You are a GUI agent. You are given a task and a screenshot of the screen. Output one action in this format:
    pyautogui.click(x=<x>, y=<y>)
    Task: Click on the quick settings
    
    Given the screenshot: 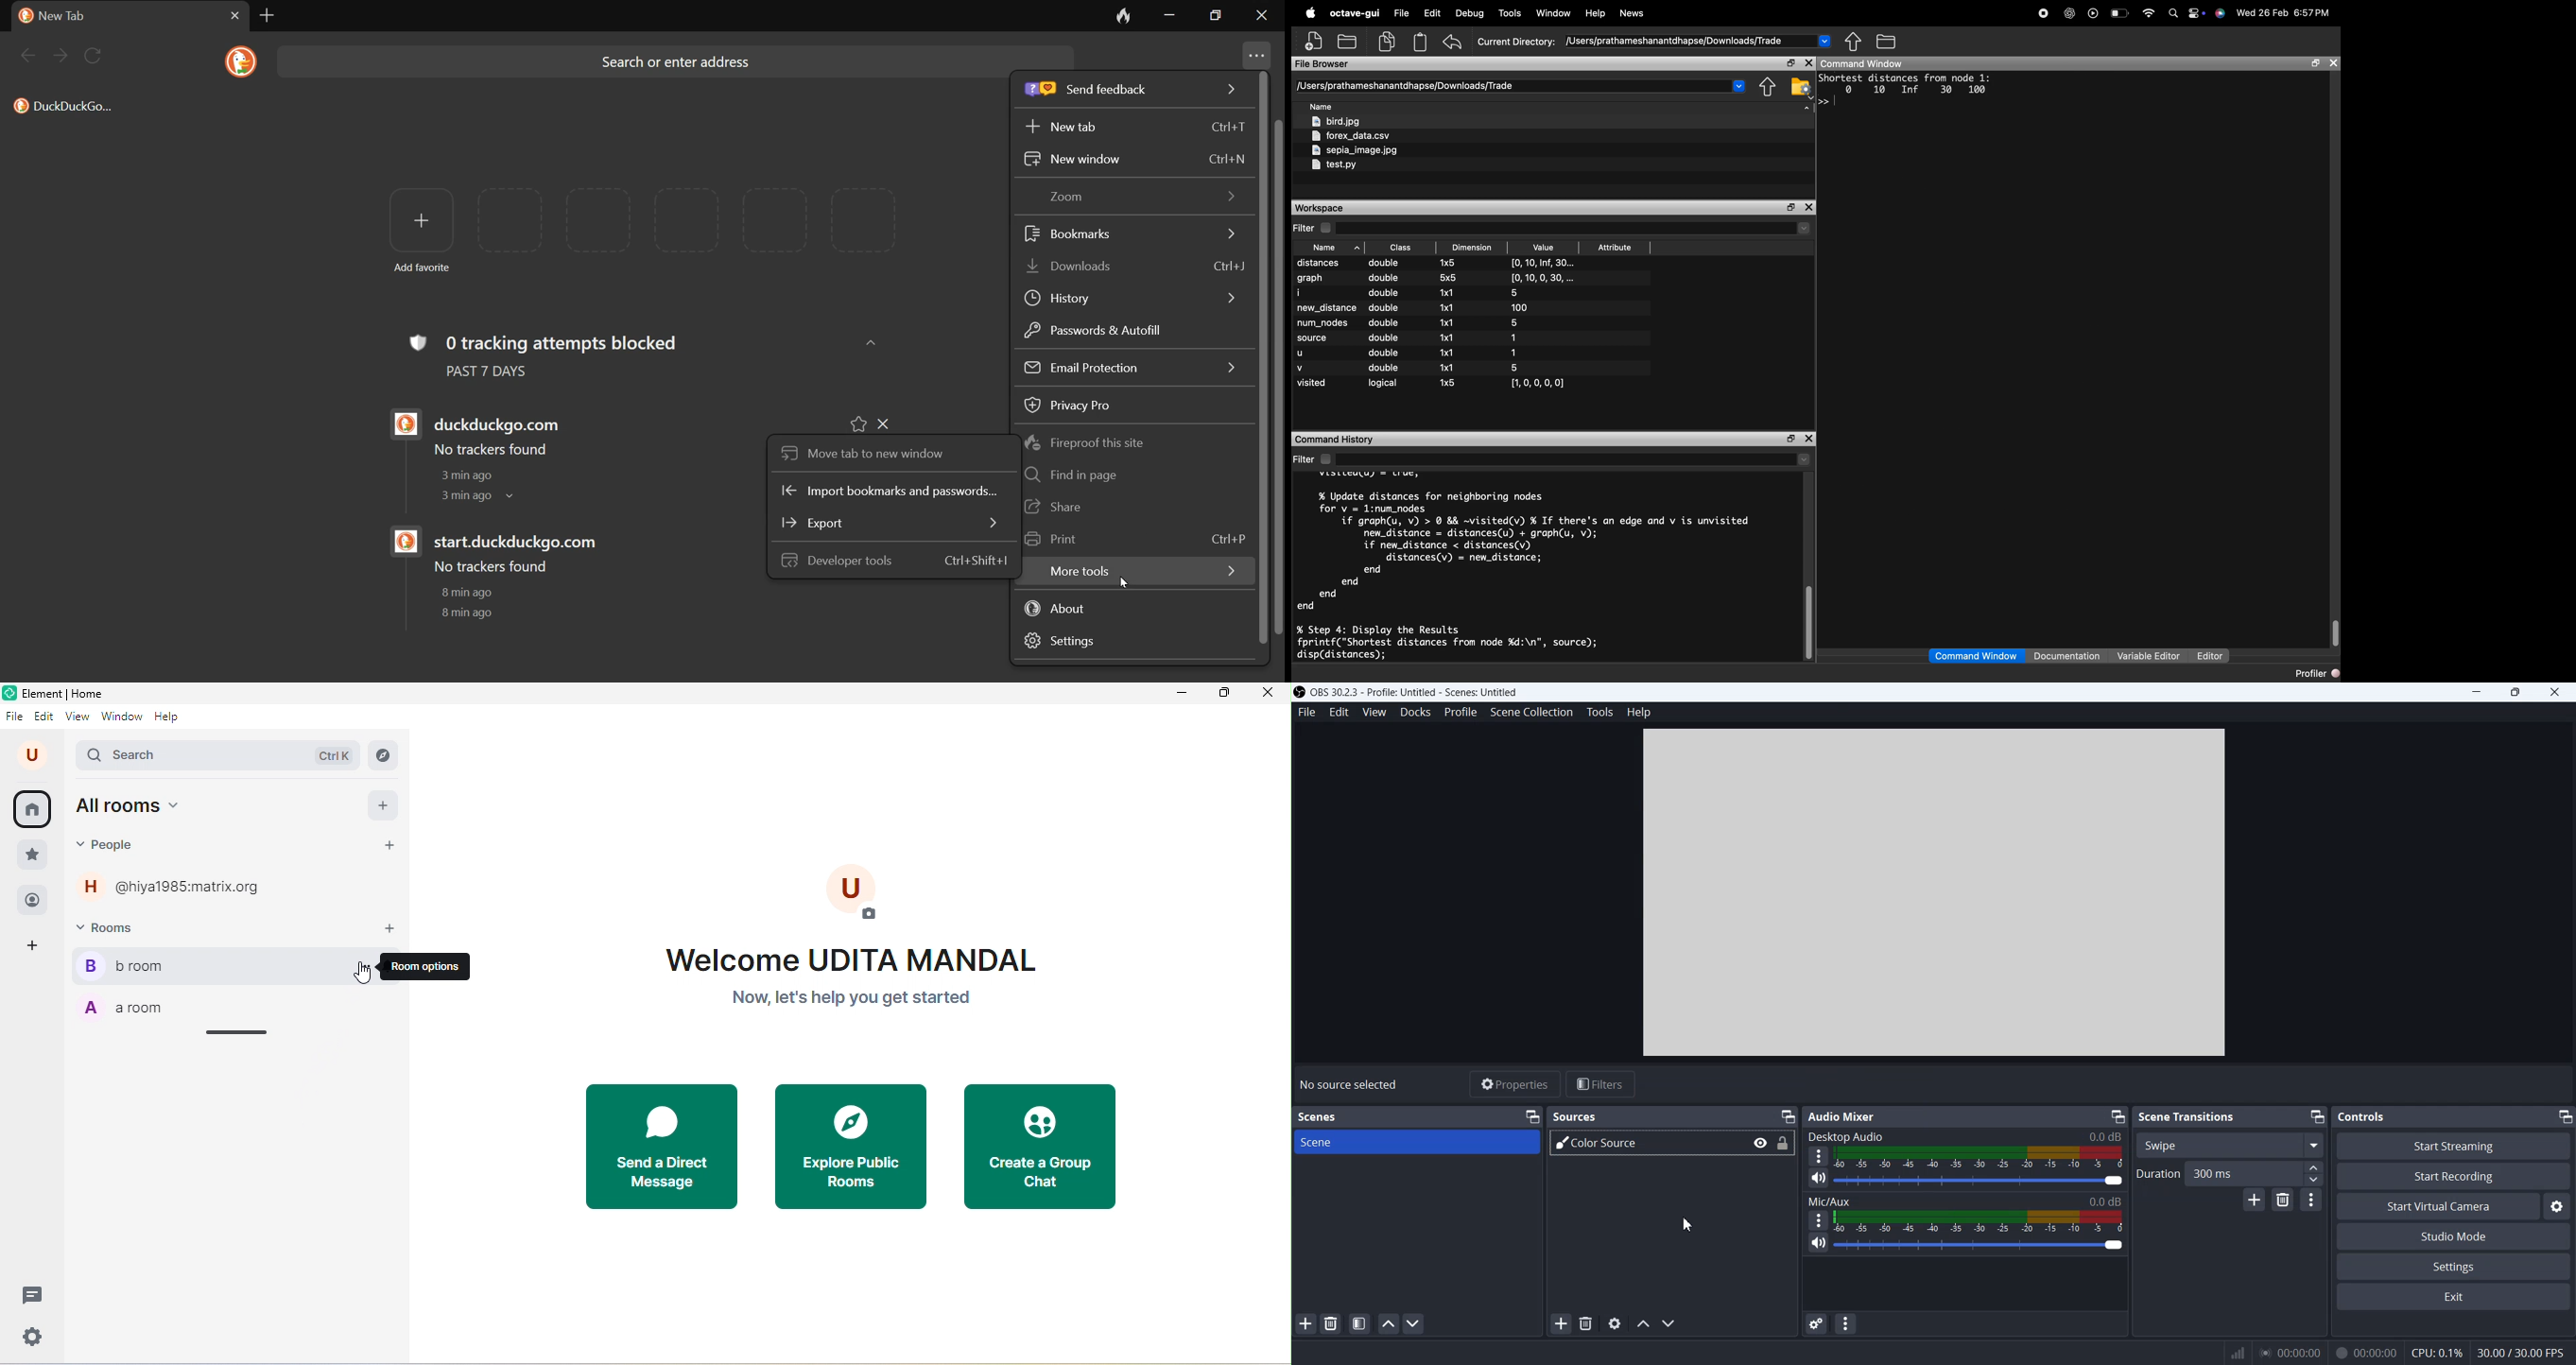 What is the action you would take?
    pyautogui.click(x=33, y=1337)
    